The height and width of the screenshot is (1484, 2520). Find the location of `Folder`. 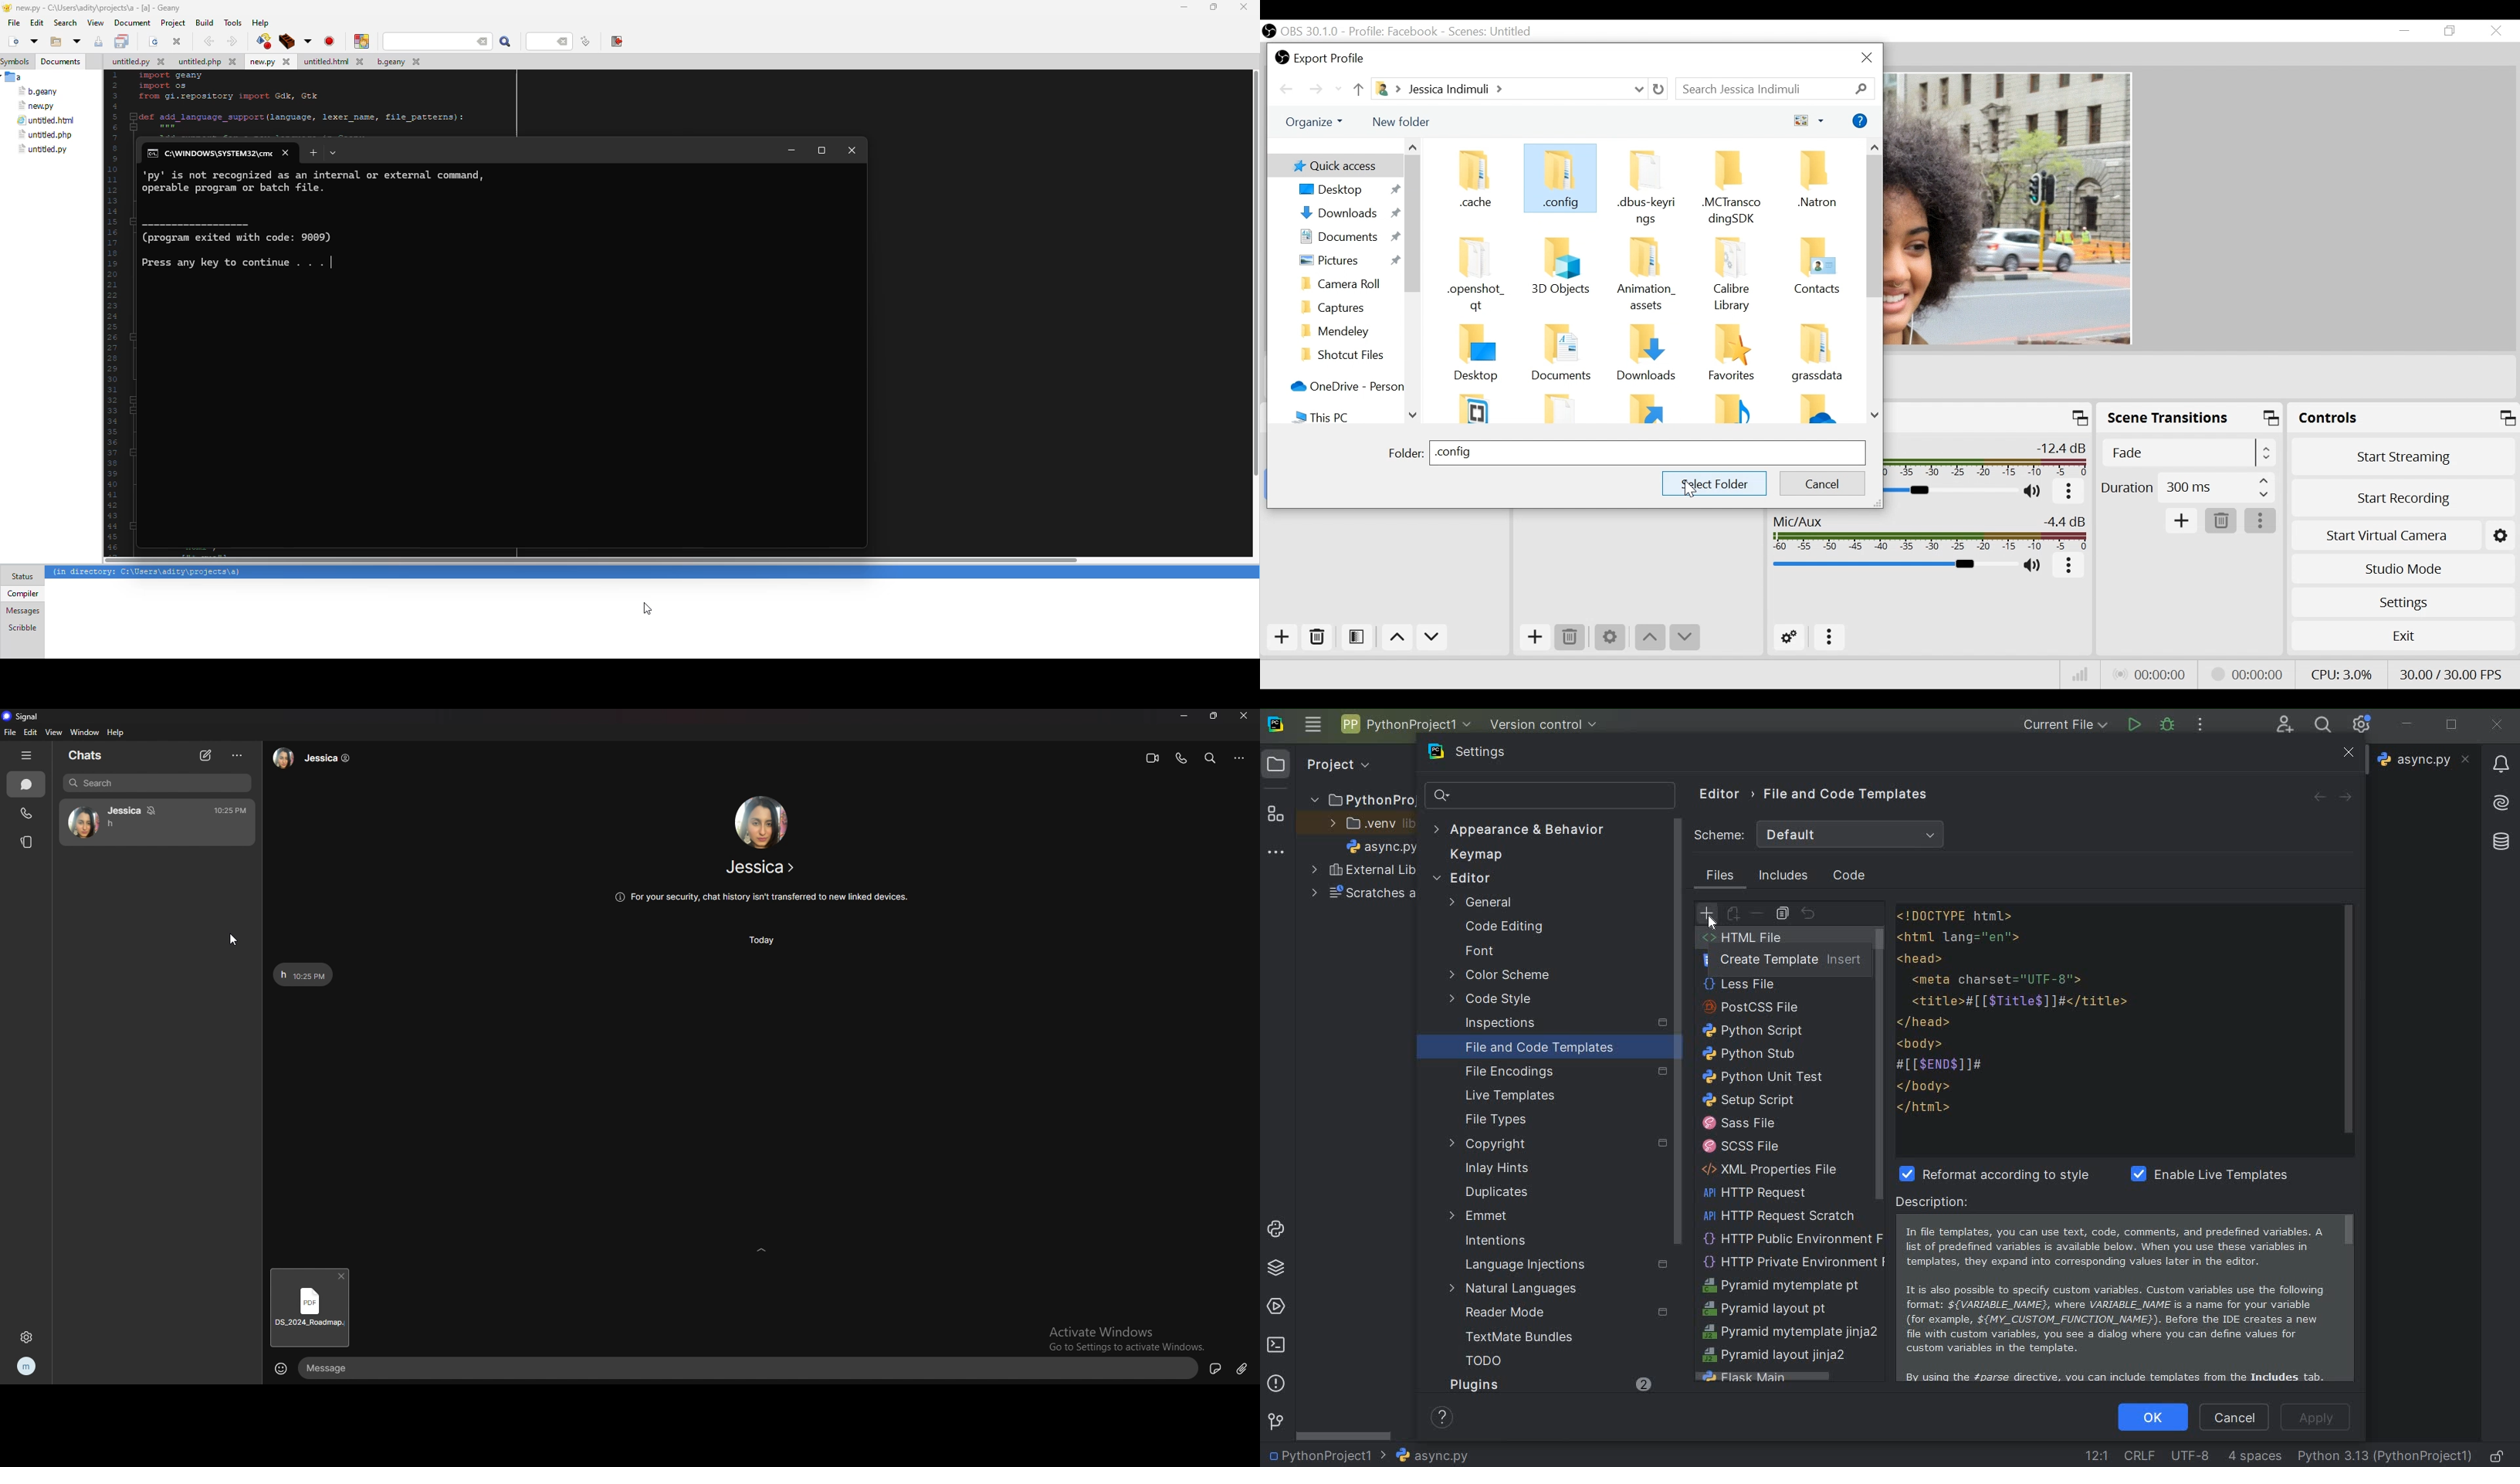

Folder is located at coordinates (1566, 356).